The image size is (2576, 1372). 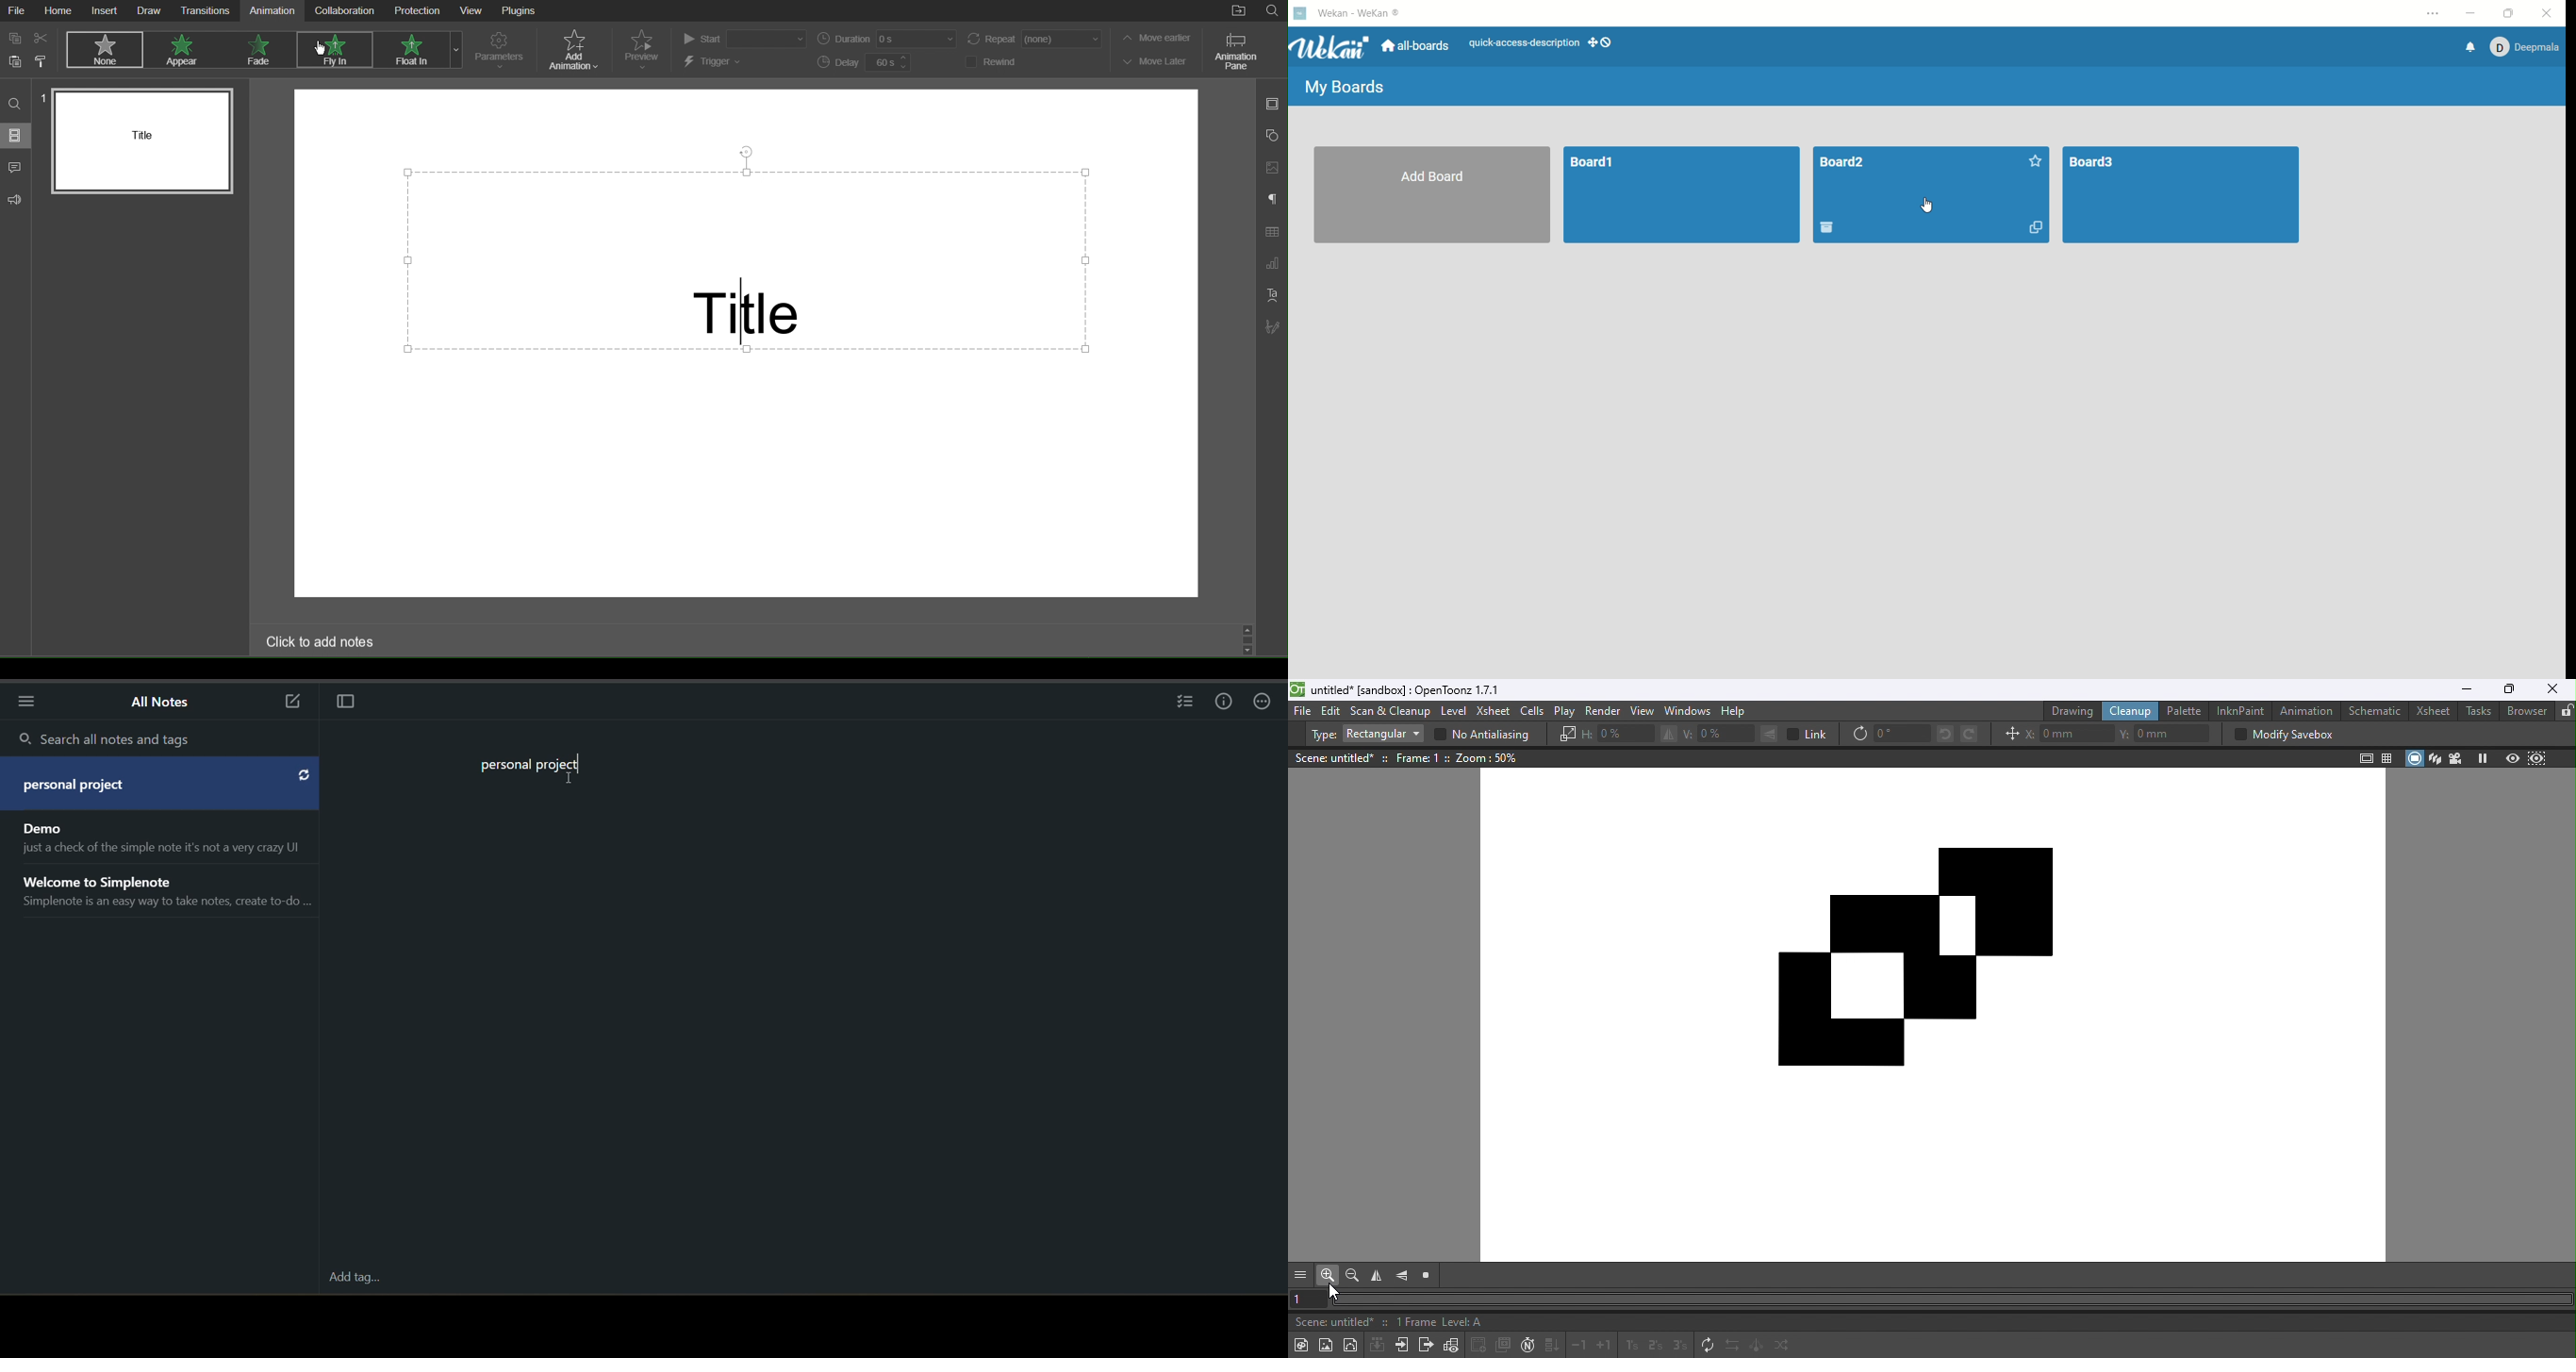 I want to click on toggle focus mode, so click(x=346, y=702).